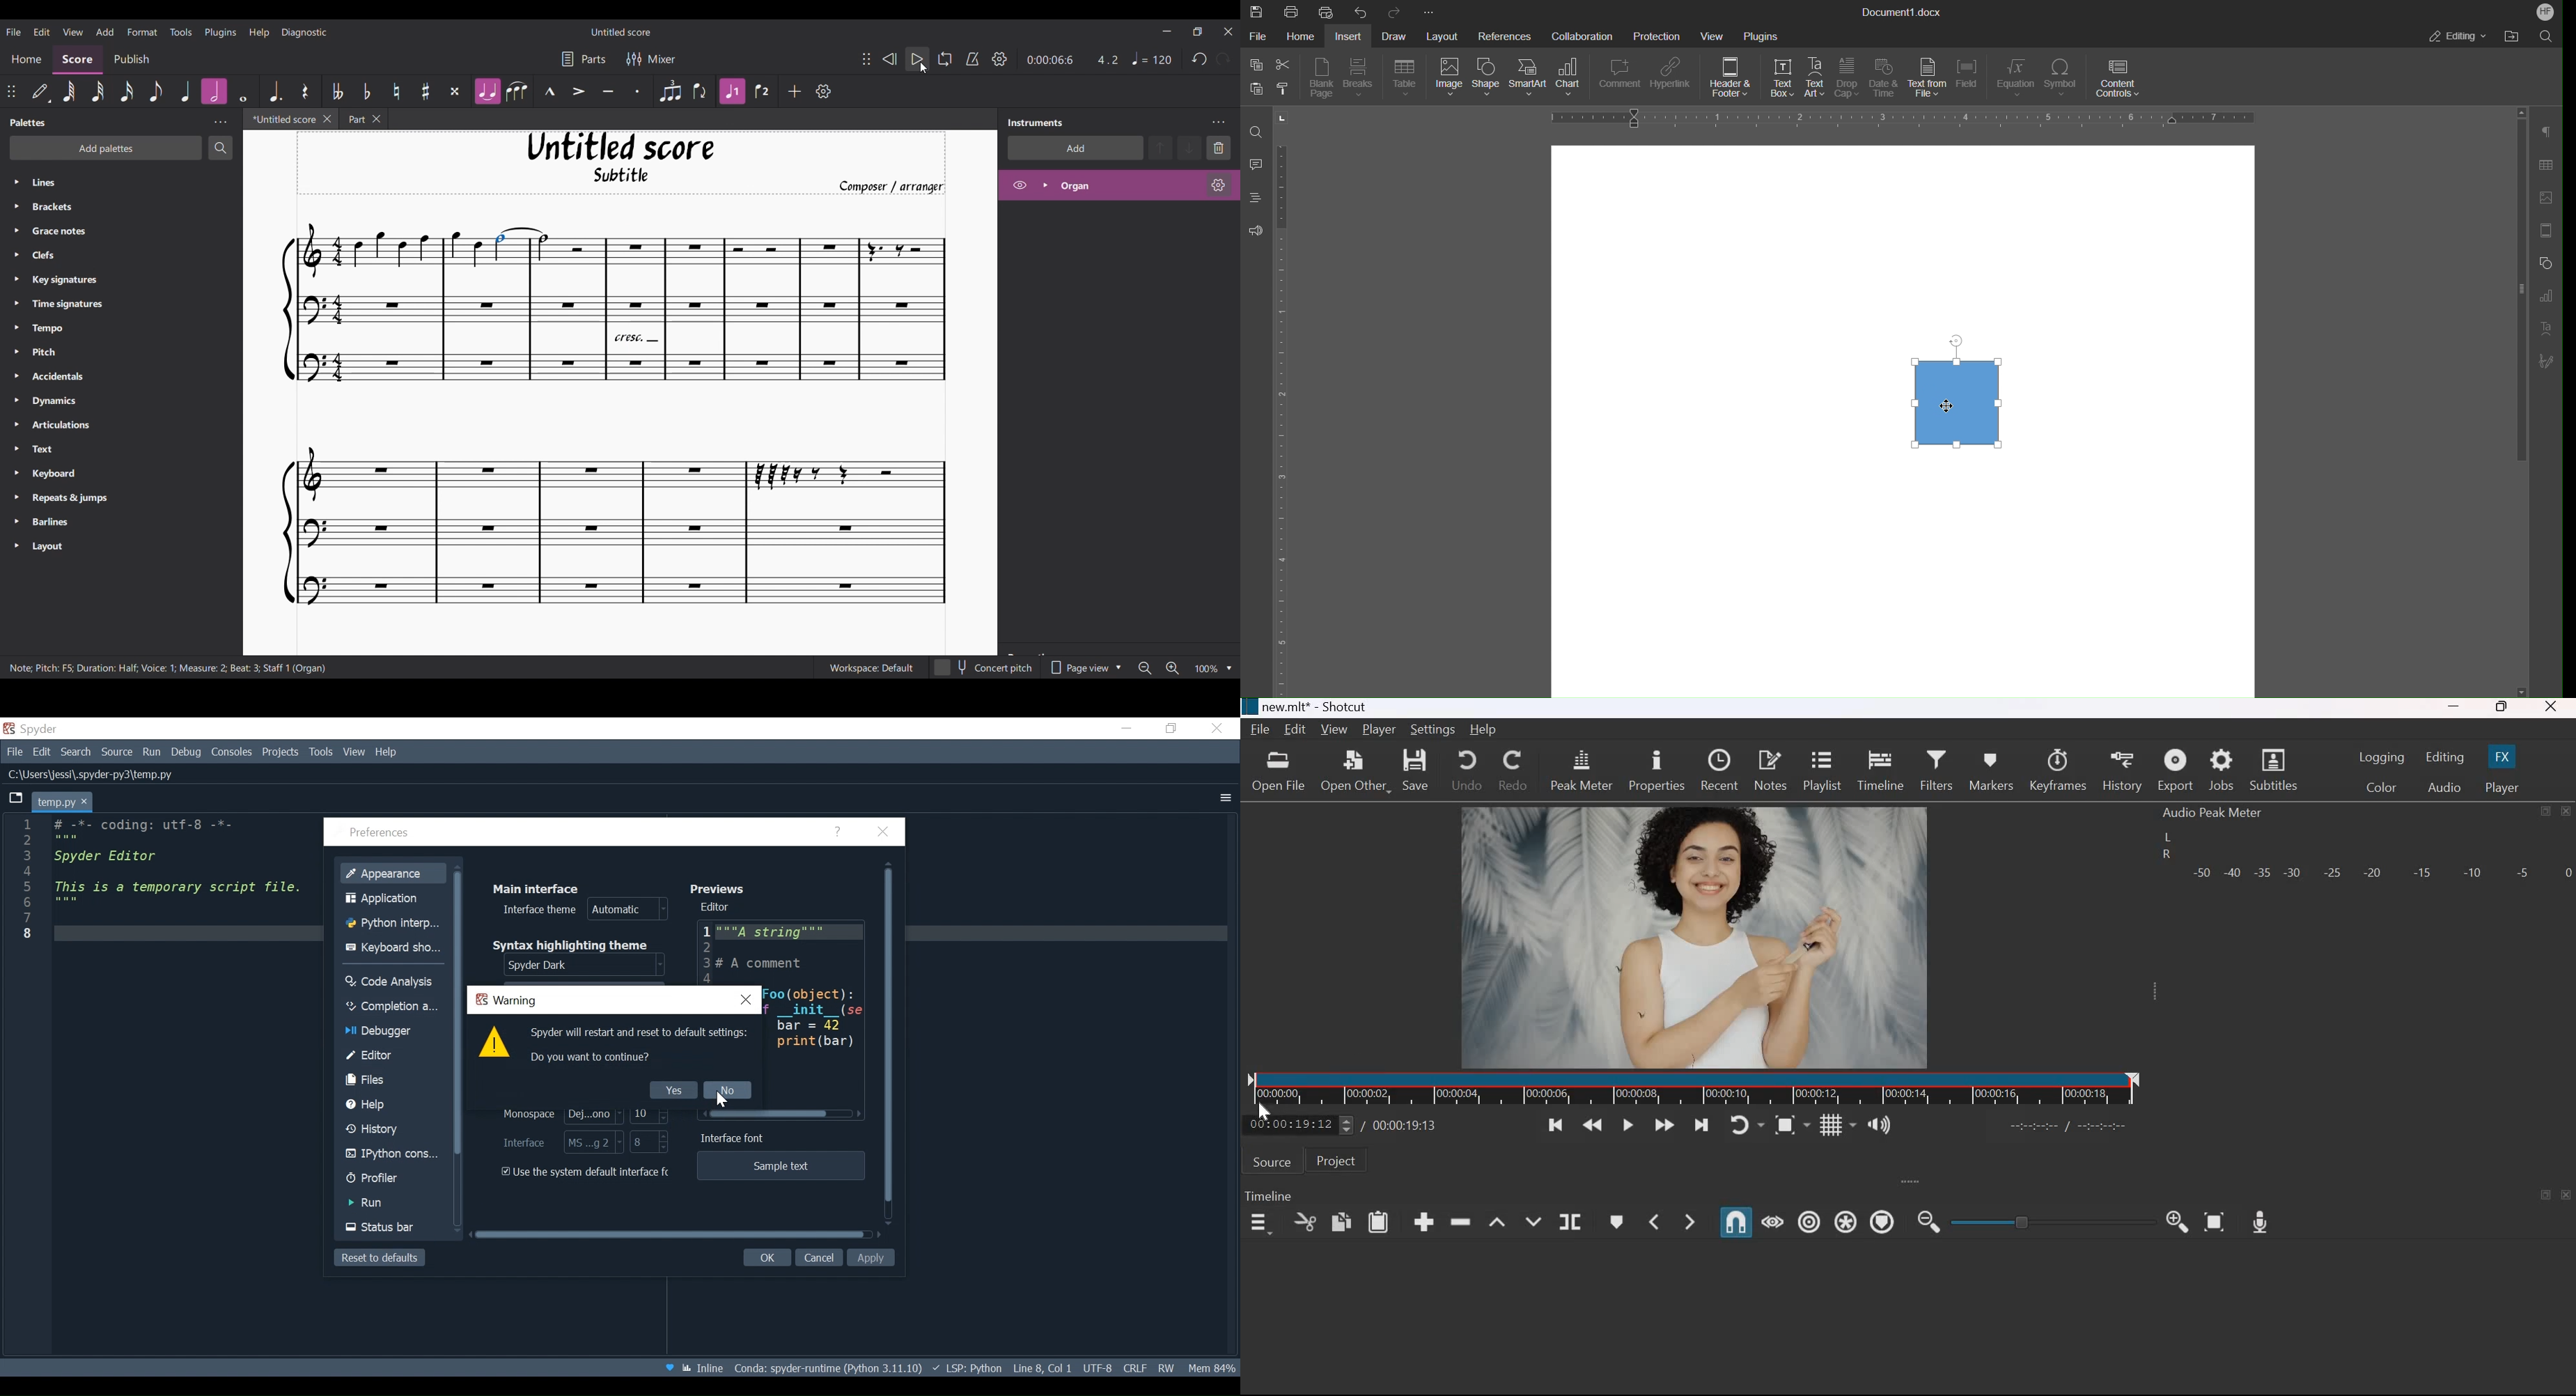  I want to click on References, so click(1504, 35).